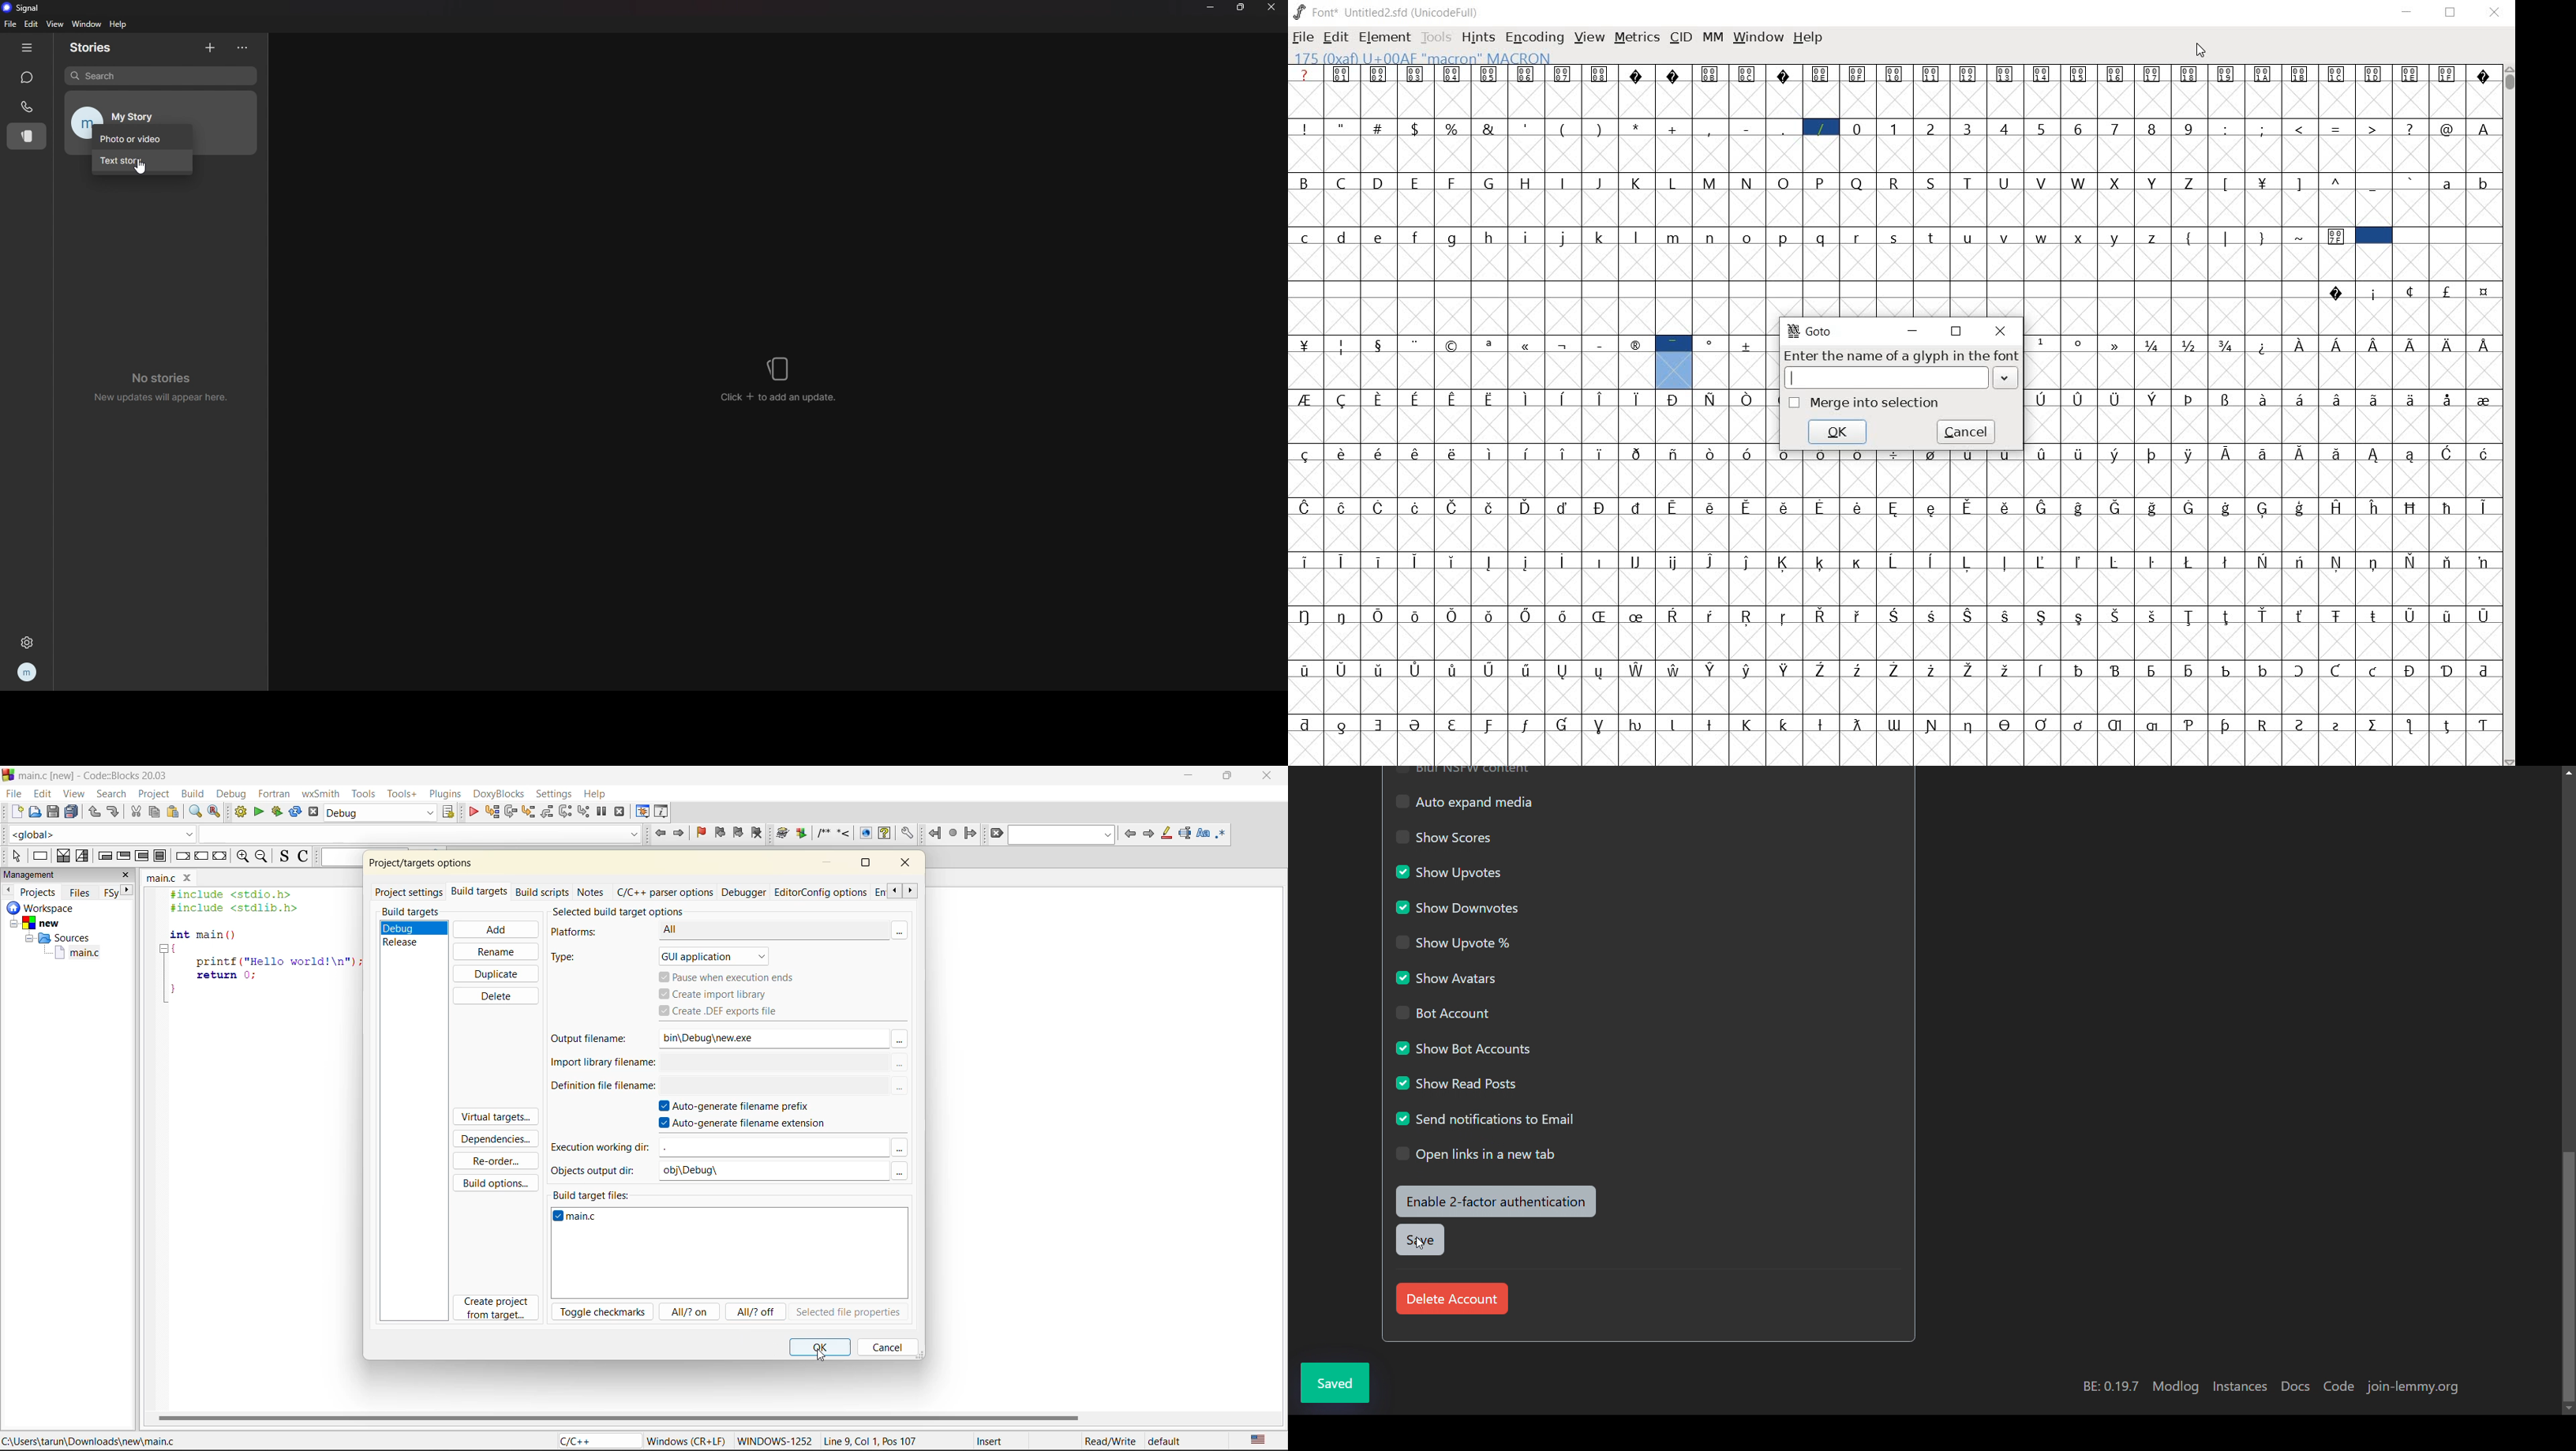 This screenshot has height=1456, width=2576. What do you see at coordinates (9, 890) in the screenshot?
I see `previous` at bounding box center [9, 890].